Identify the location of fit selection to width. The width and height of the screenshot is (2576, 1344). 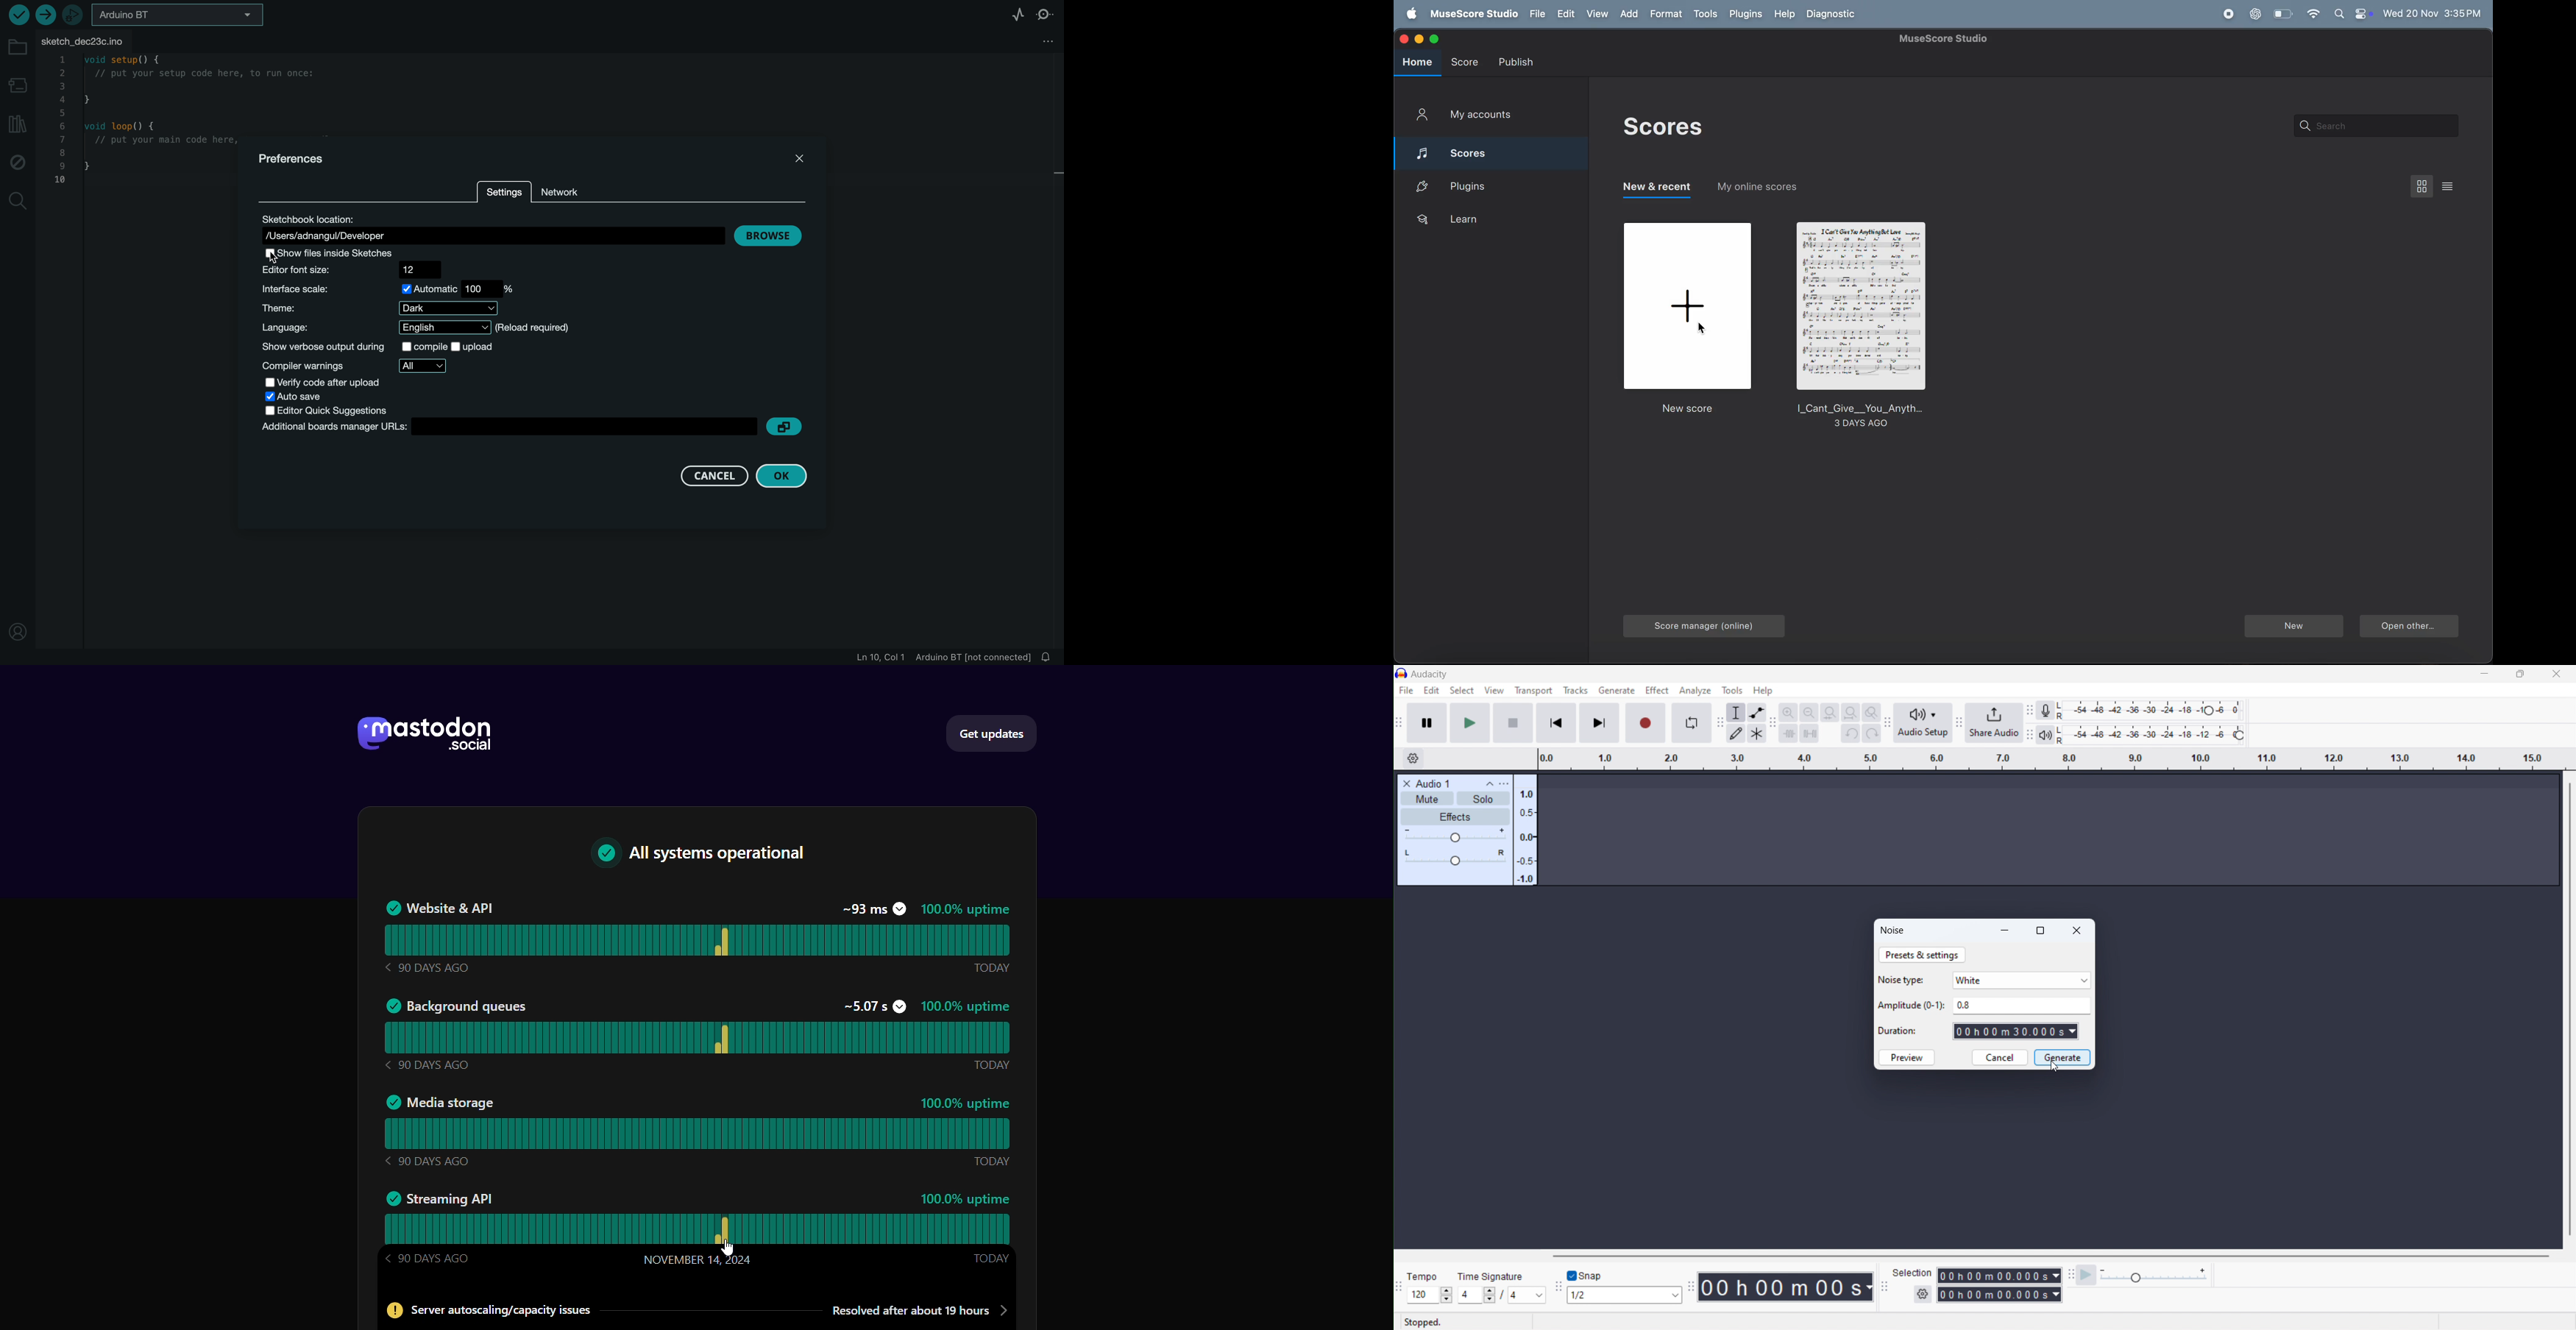
(1830, 712).